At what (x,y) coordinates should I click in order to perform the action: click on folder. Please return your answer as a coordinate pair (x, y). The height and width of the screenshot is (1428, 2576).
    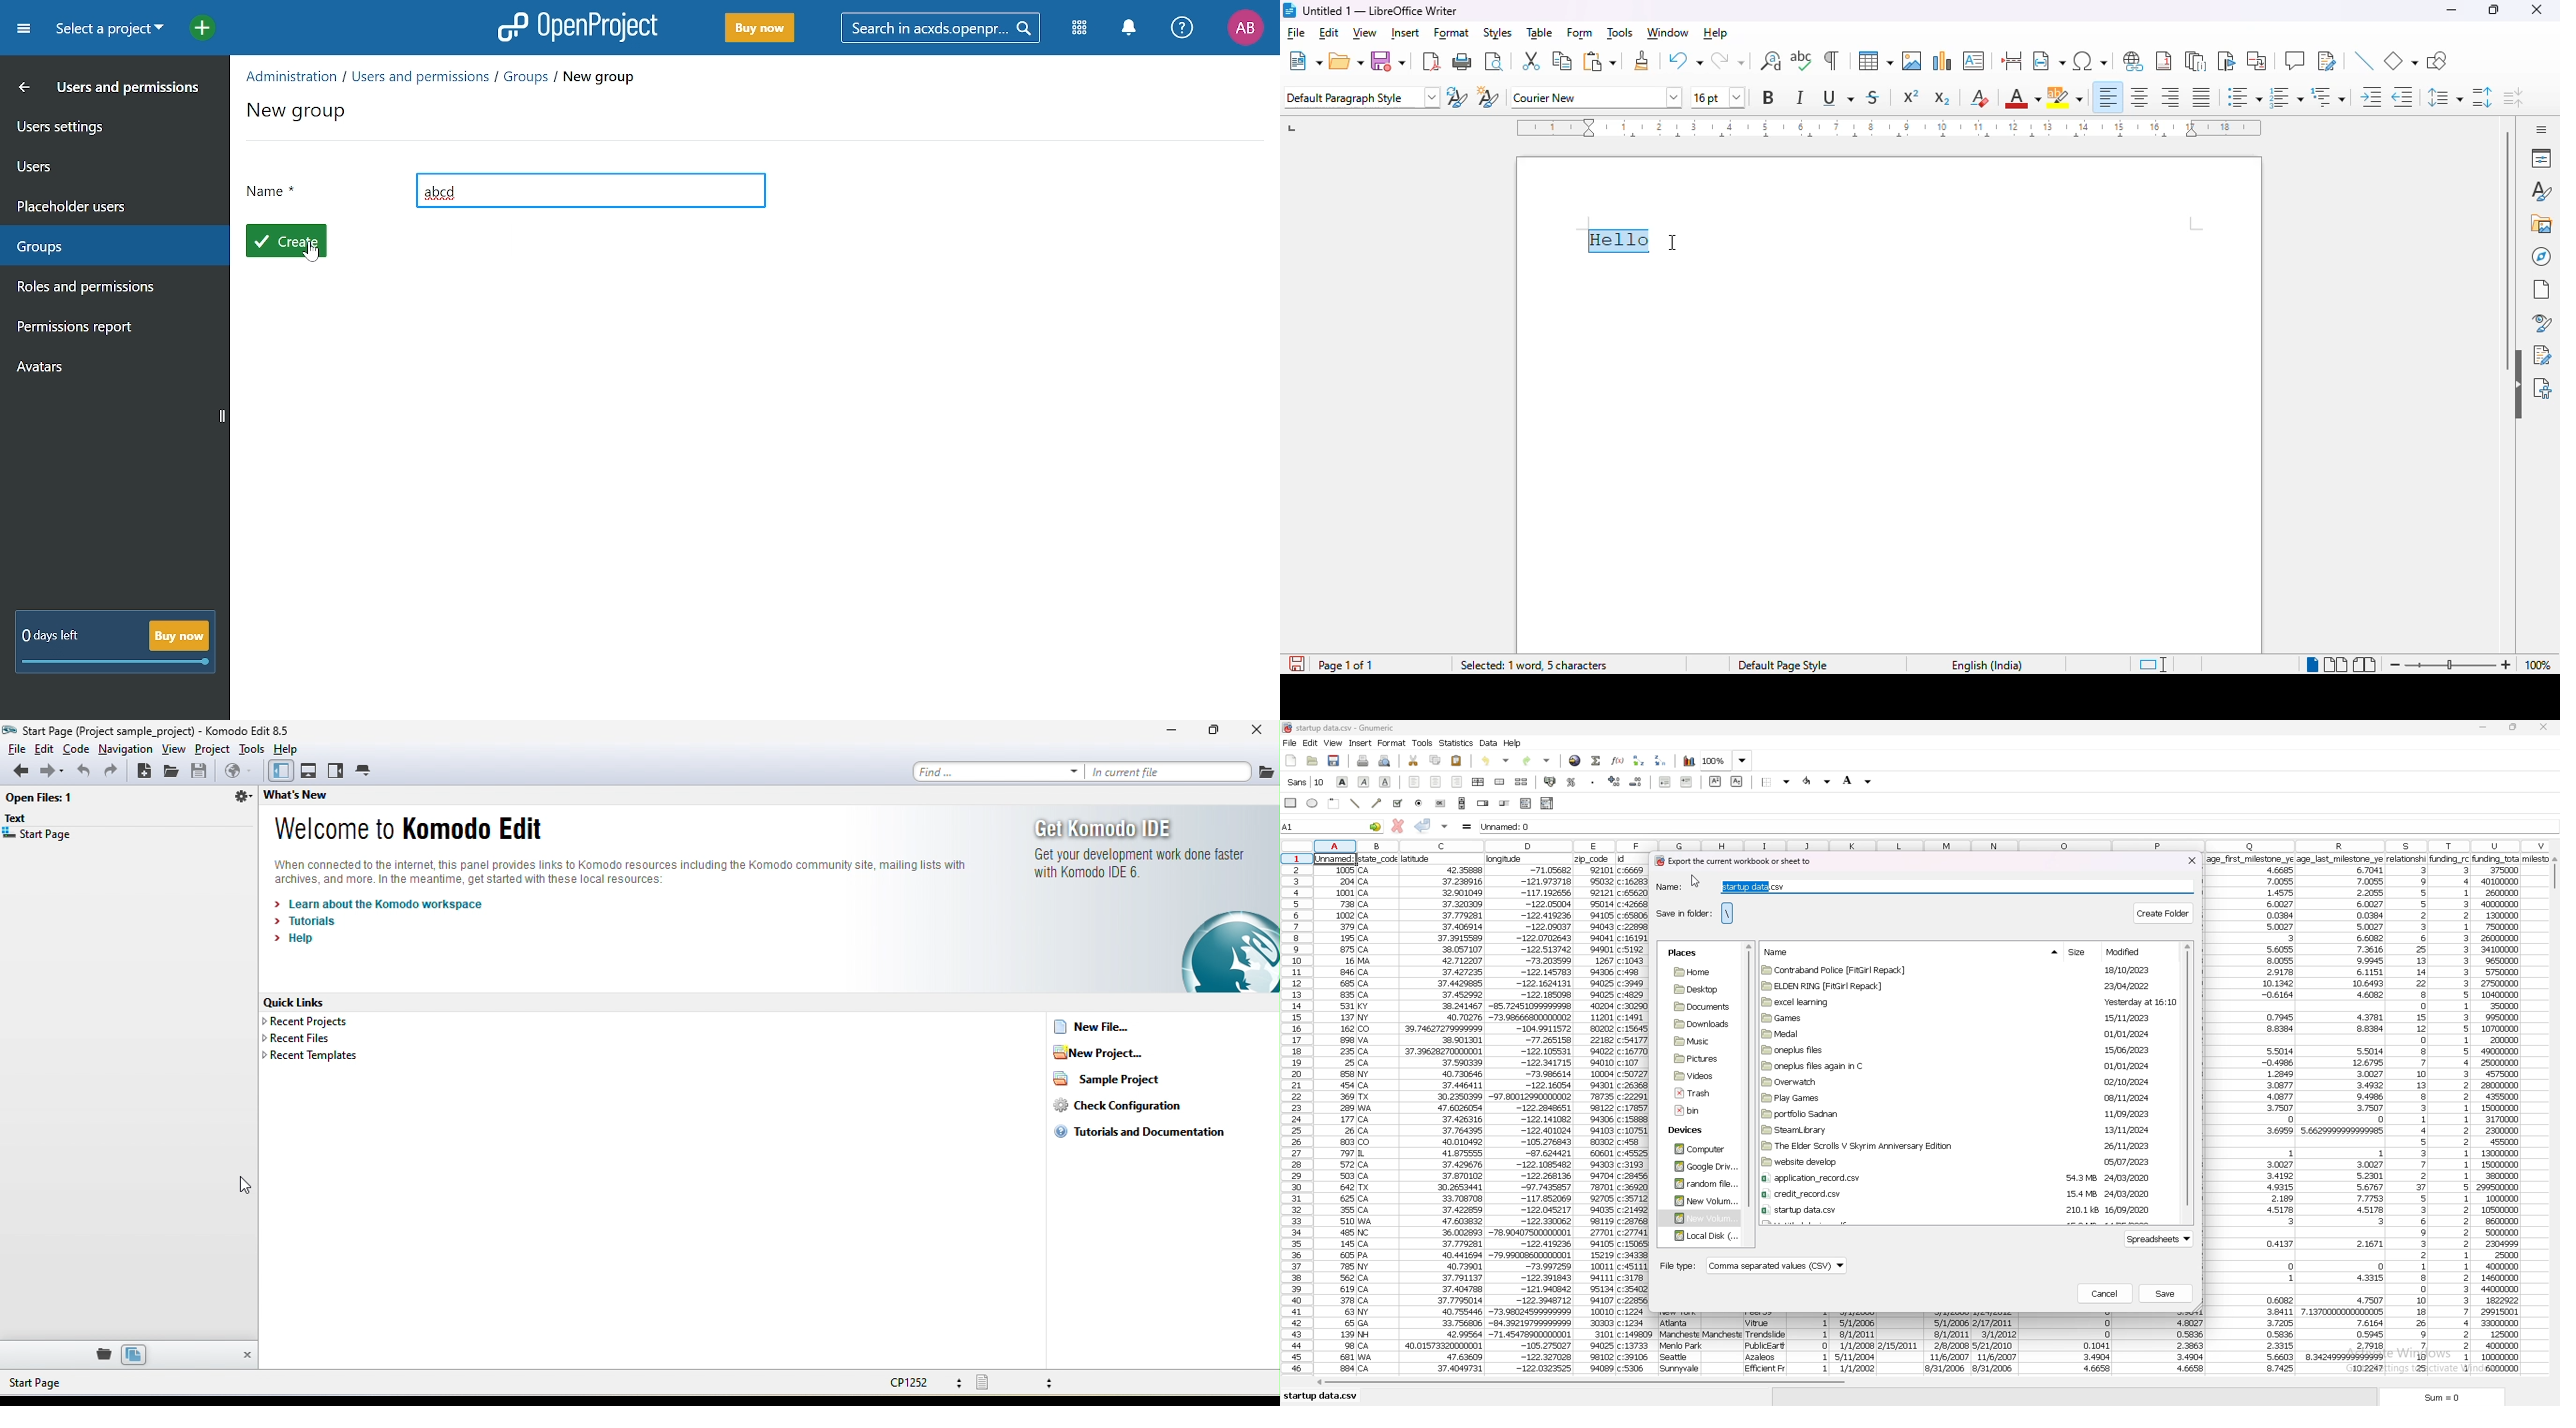
    Looking at the image, I should click on (1699, 1024).